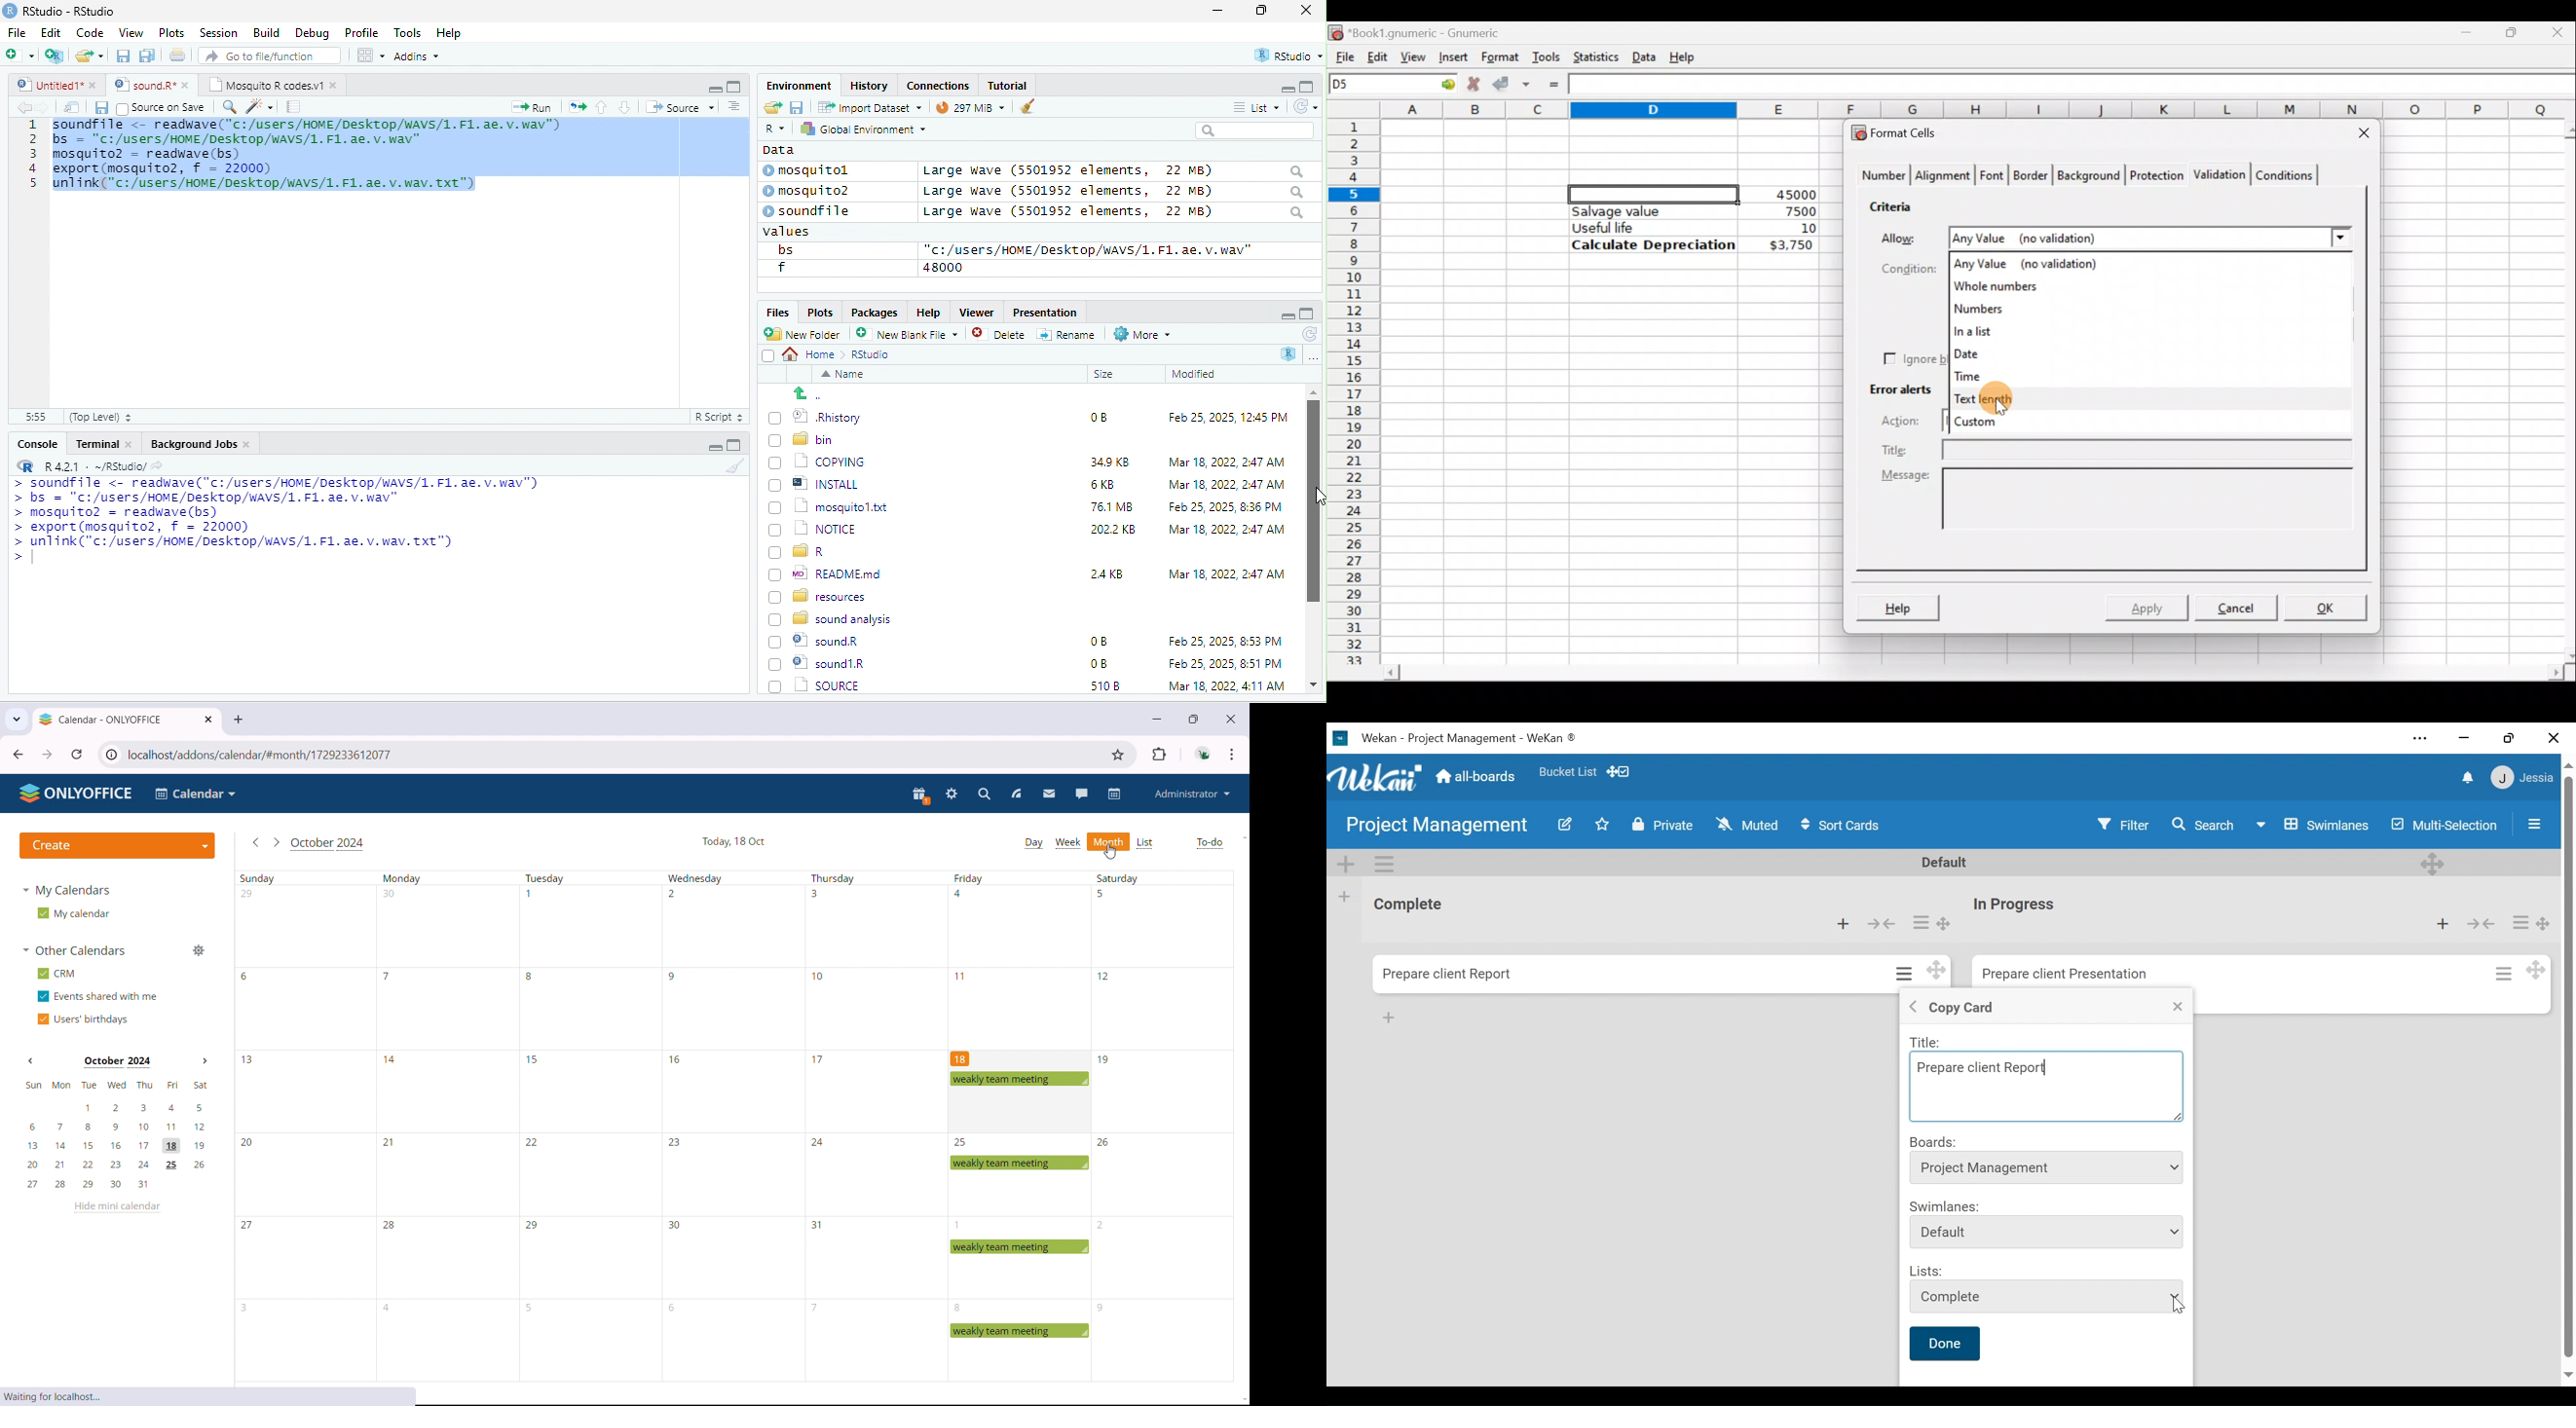 This screenshot has width=2576, height=1428. What do you see at coordinates (1221, 486) in the screenshot?
I see `Mar 18, 2022, 2:47 AM` at bounding box center [1221, 486].